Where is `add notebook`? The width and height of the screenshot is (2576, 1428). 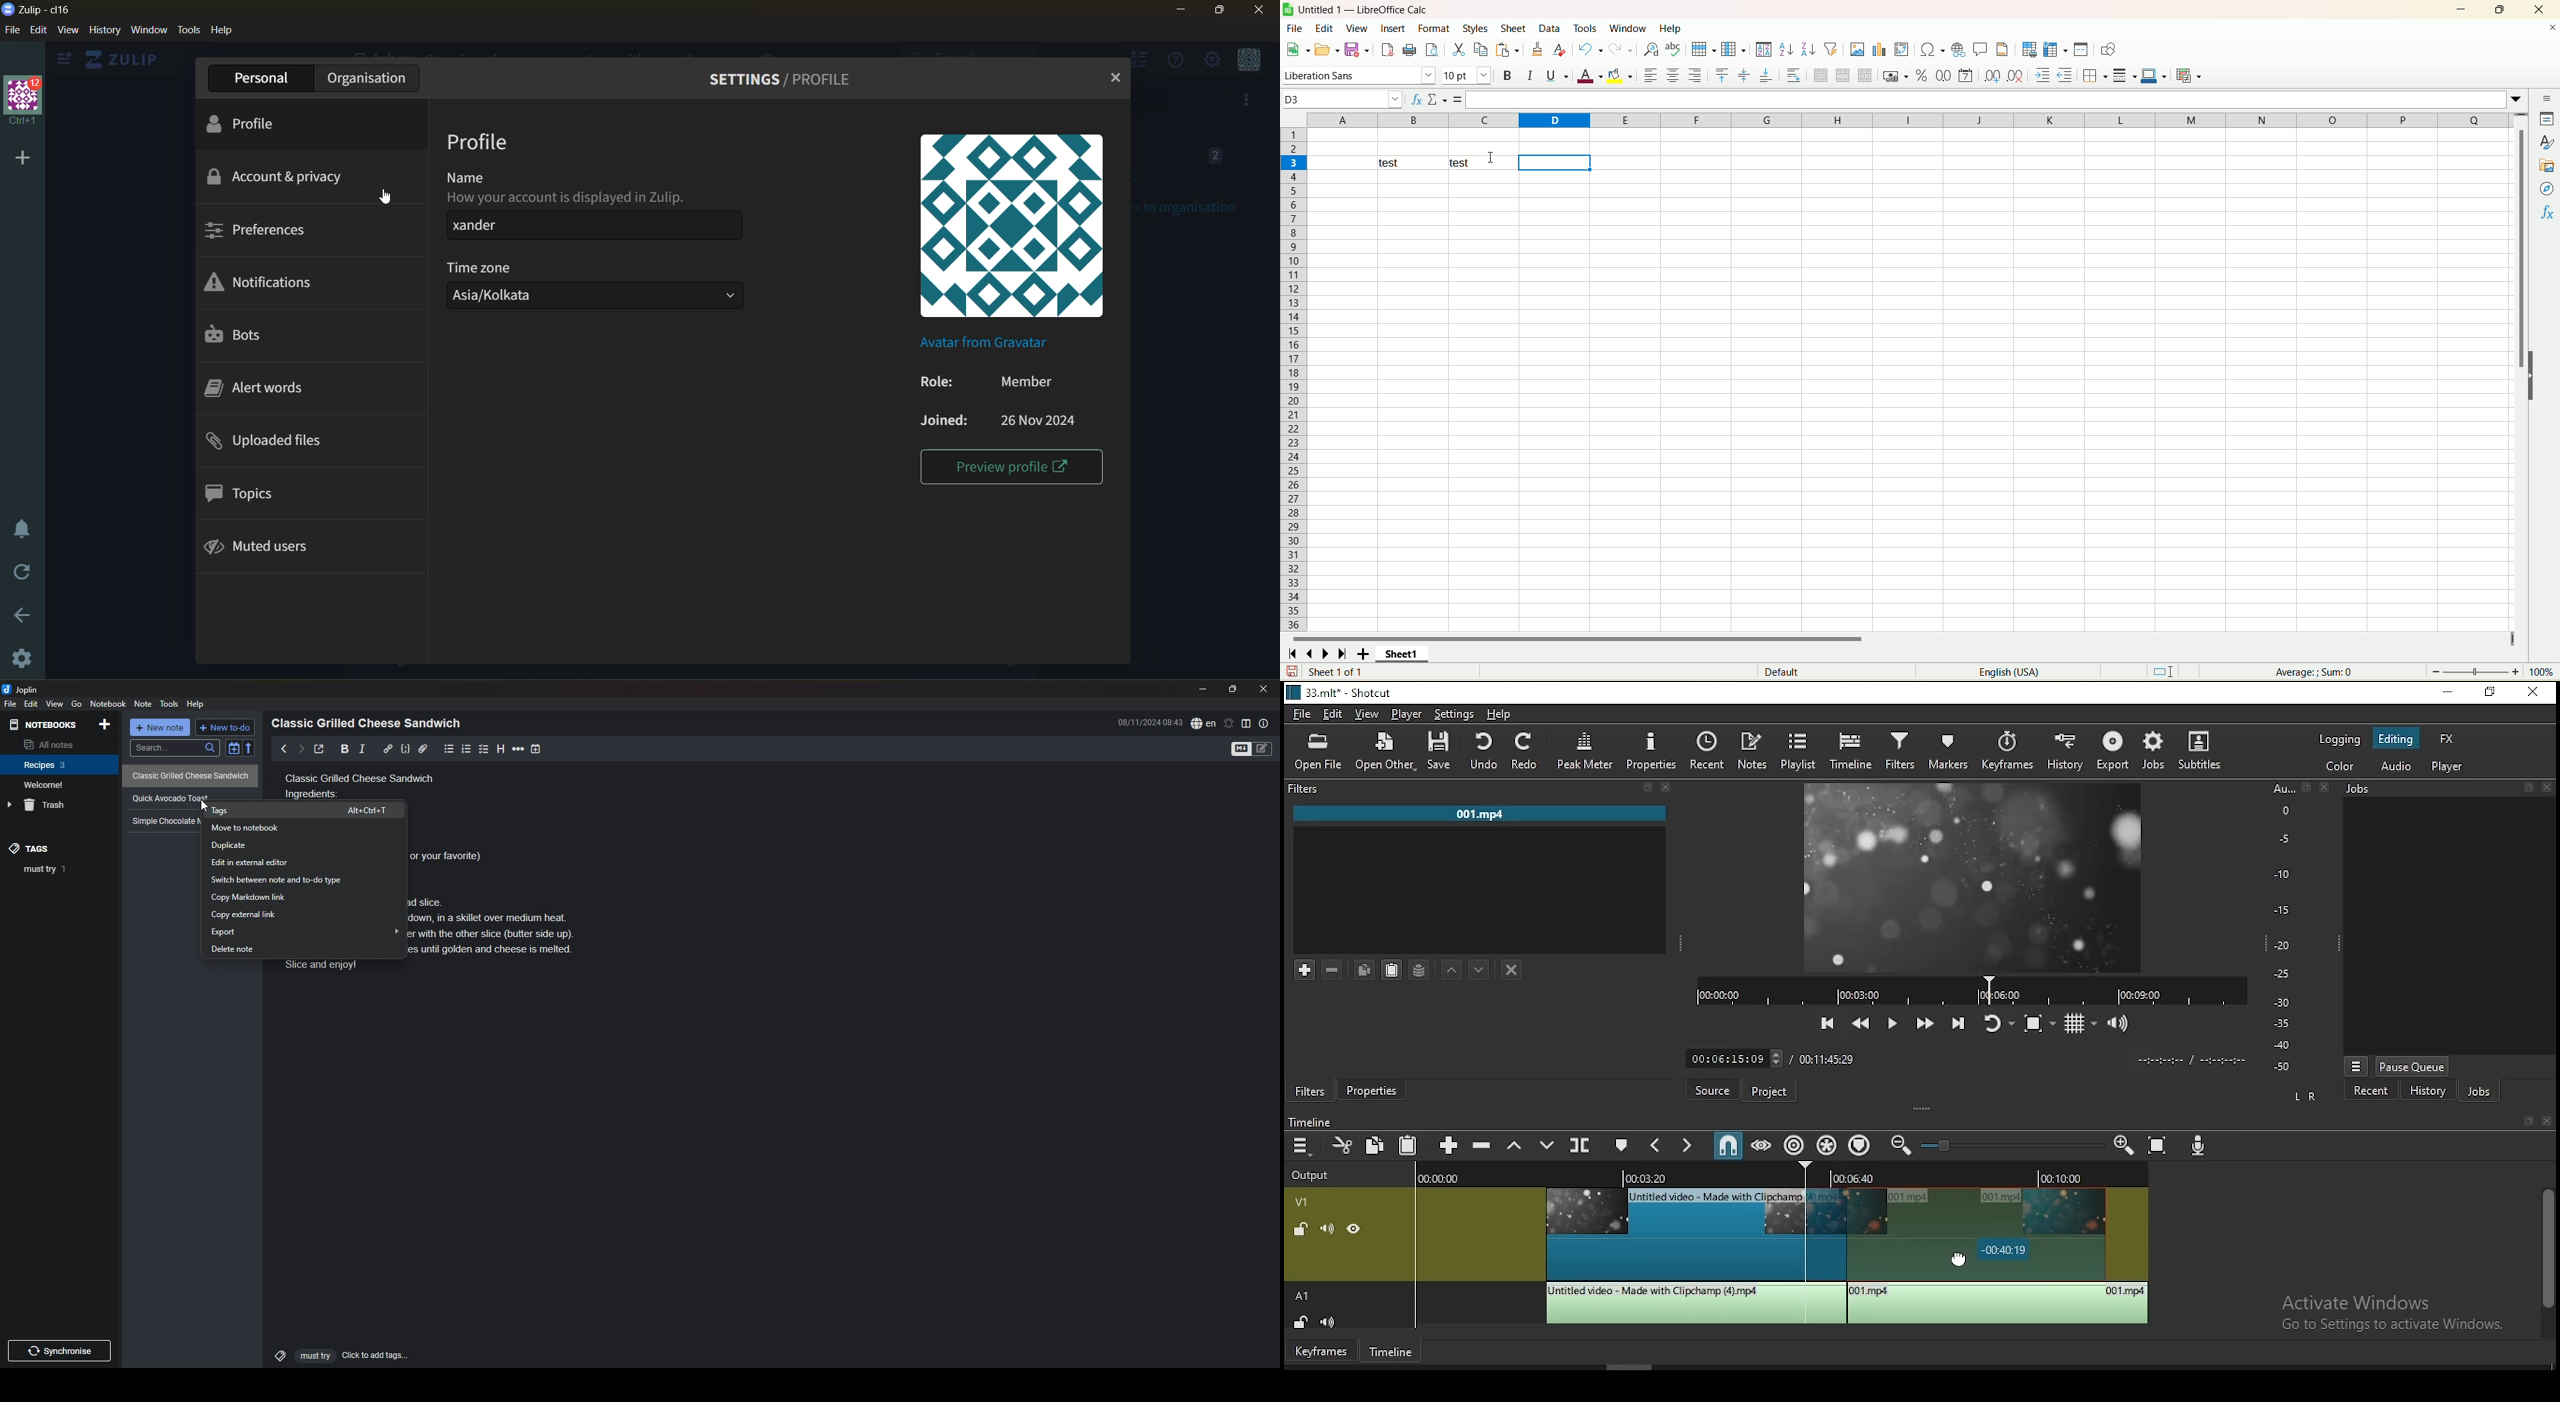 add notebook is located at coordinates (106, 723).